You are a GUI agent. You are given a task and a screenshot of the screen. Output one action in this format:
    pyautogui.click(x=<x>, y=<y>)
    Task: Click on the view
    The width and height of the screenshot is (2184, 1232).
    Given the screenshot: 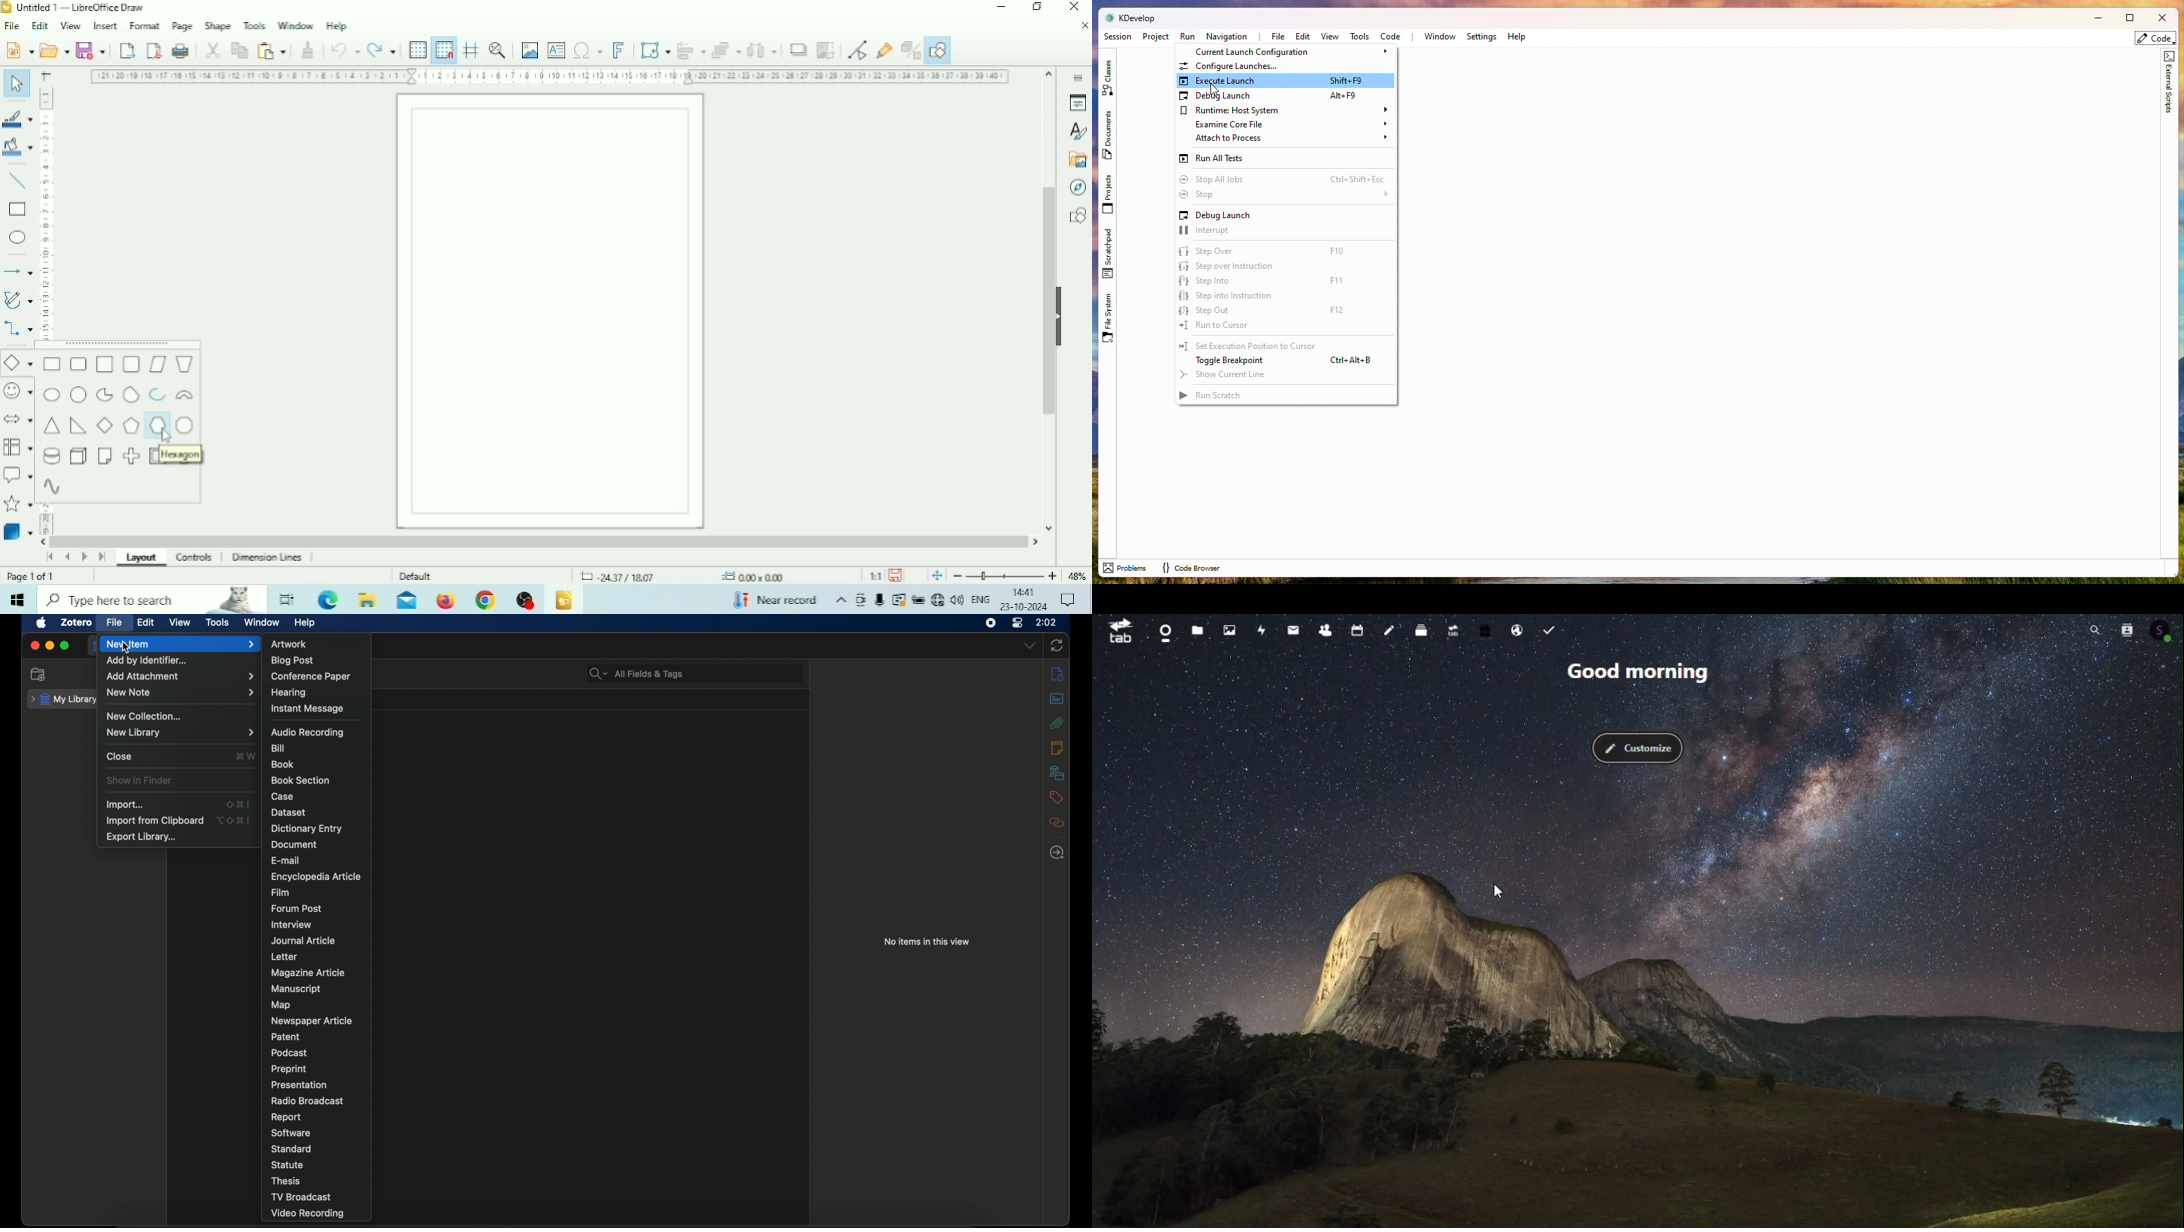 What is the action you would take?
    pyautogui.click(x=181, y=623)
    